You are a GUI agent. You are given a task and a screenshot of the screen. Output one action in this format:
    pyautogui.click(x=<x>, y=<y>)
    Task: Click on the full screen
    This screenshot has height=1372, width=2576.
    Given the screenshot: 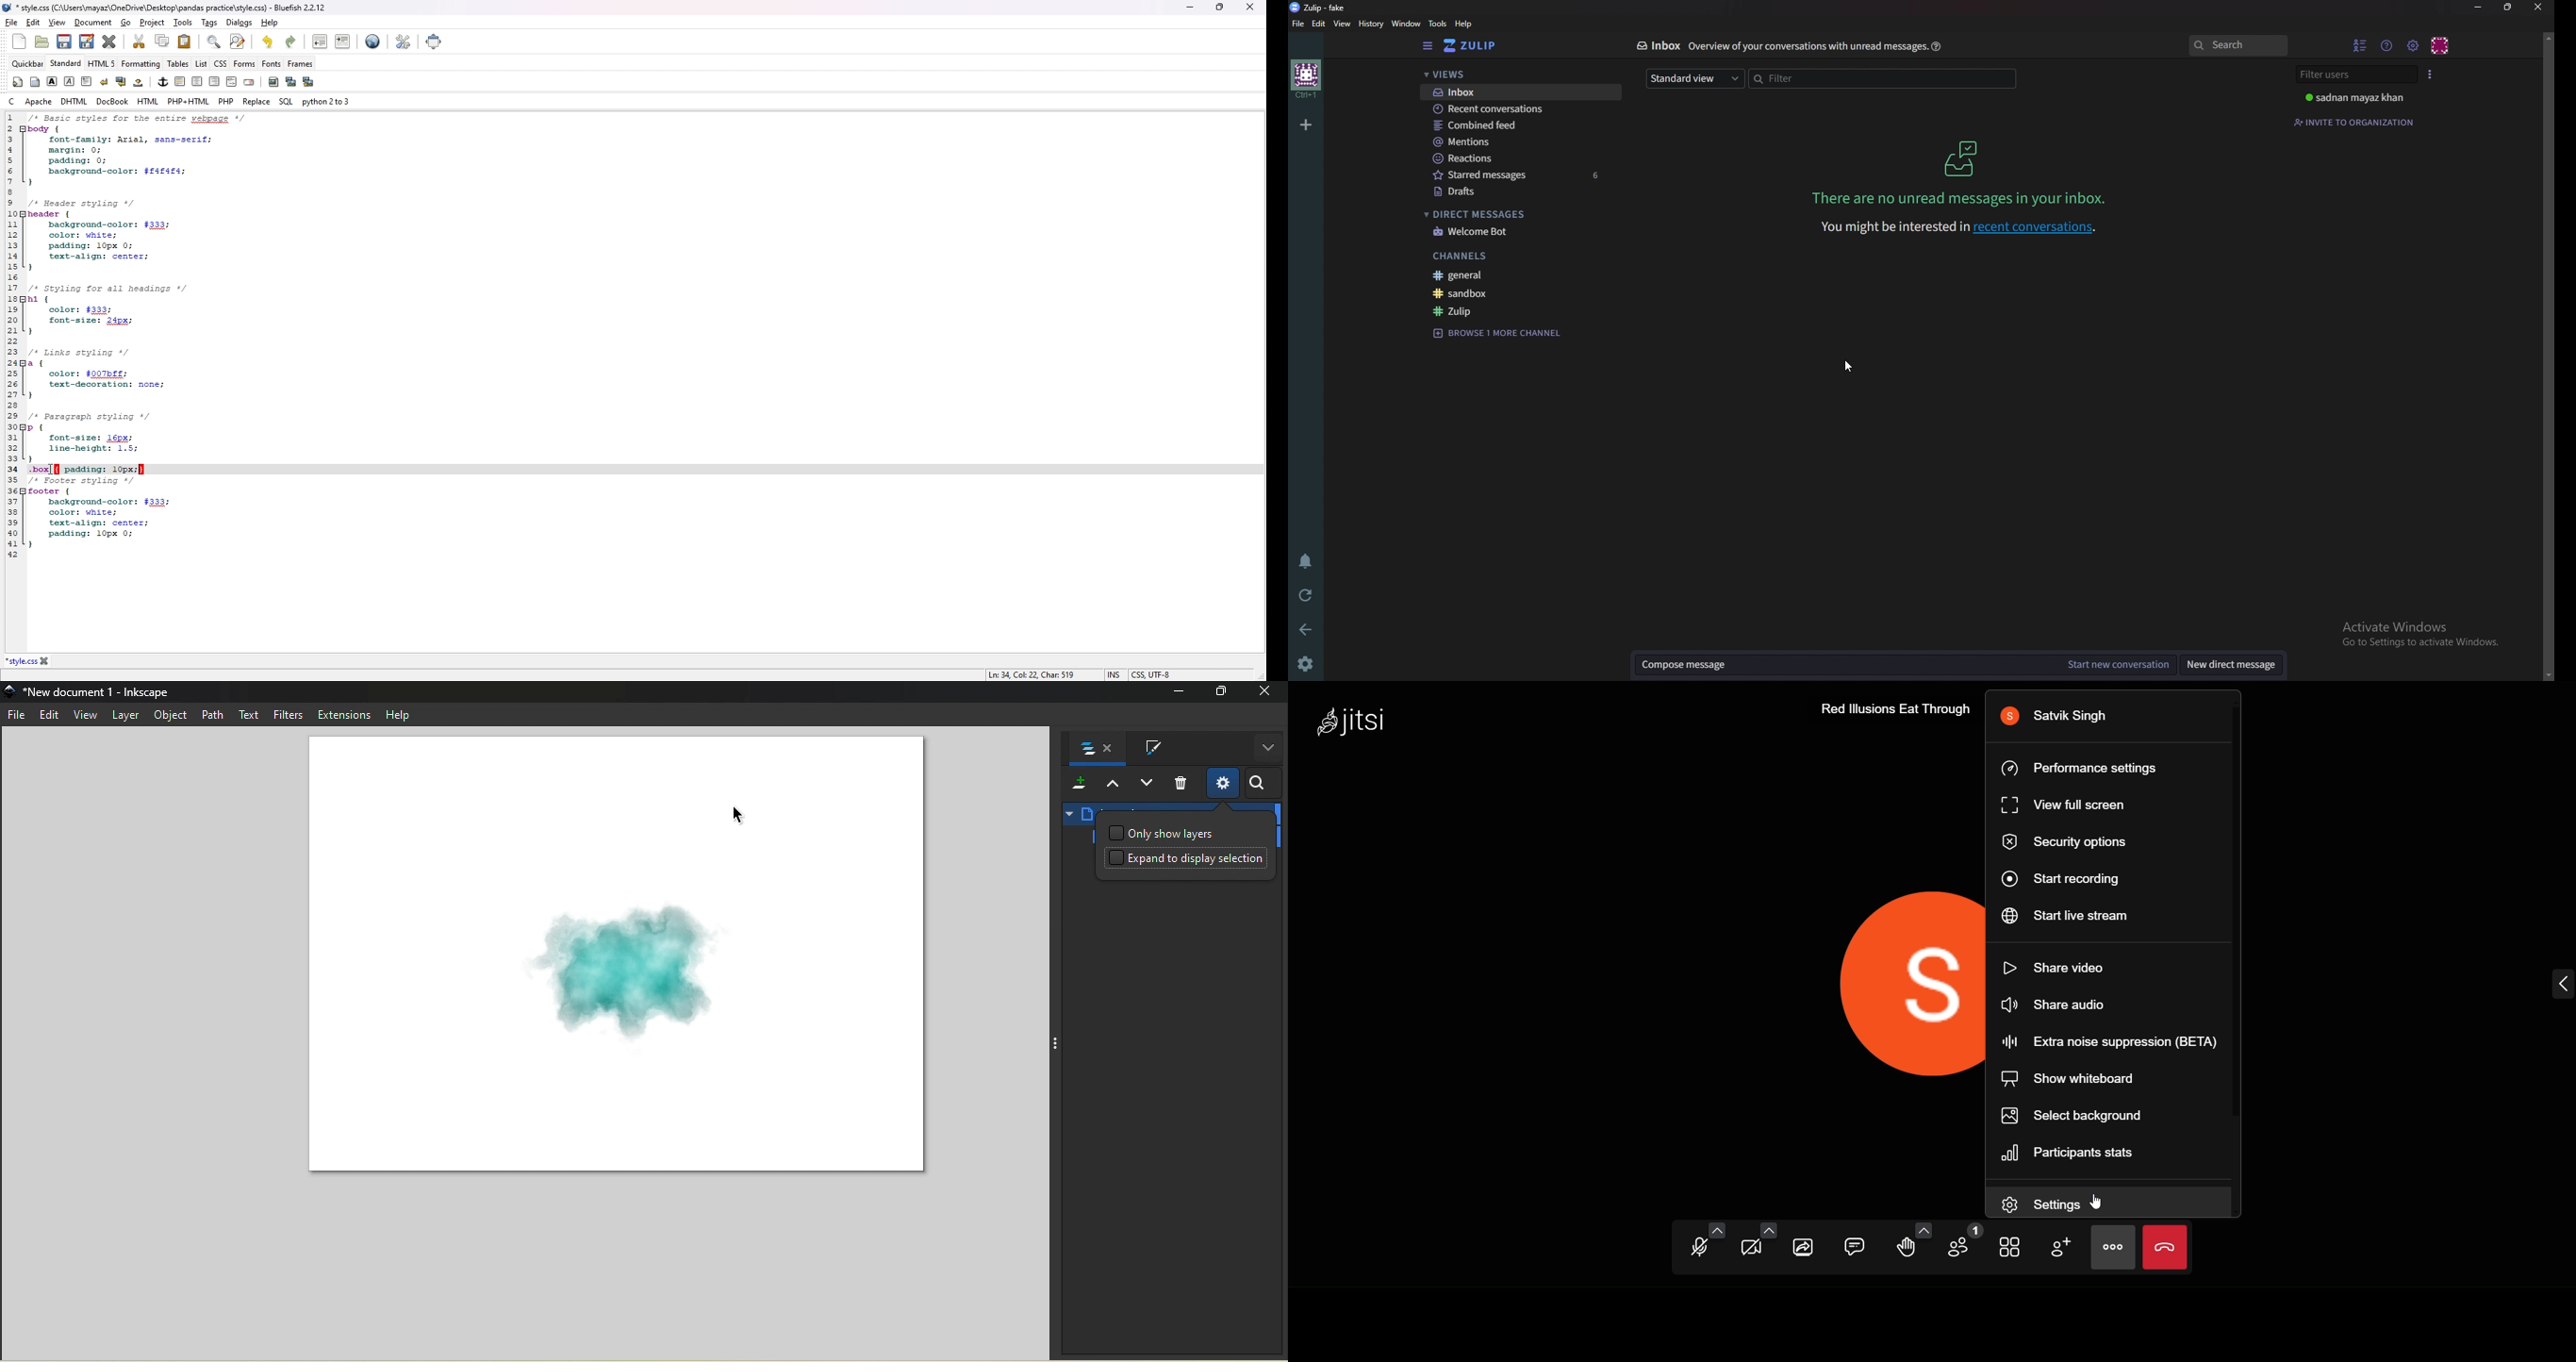 What is the action you would take?
    pyautogui.click(x=433, y=41)
    